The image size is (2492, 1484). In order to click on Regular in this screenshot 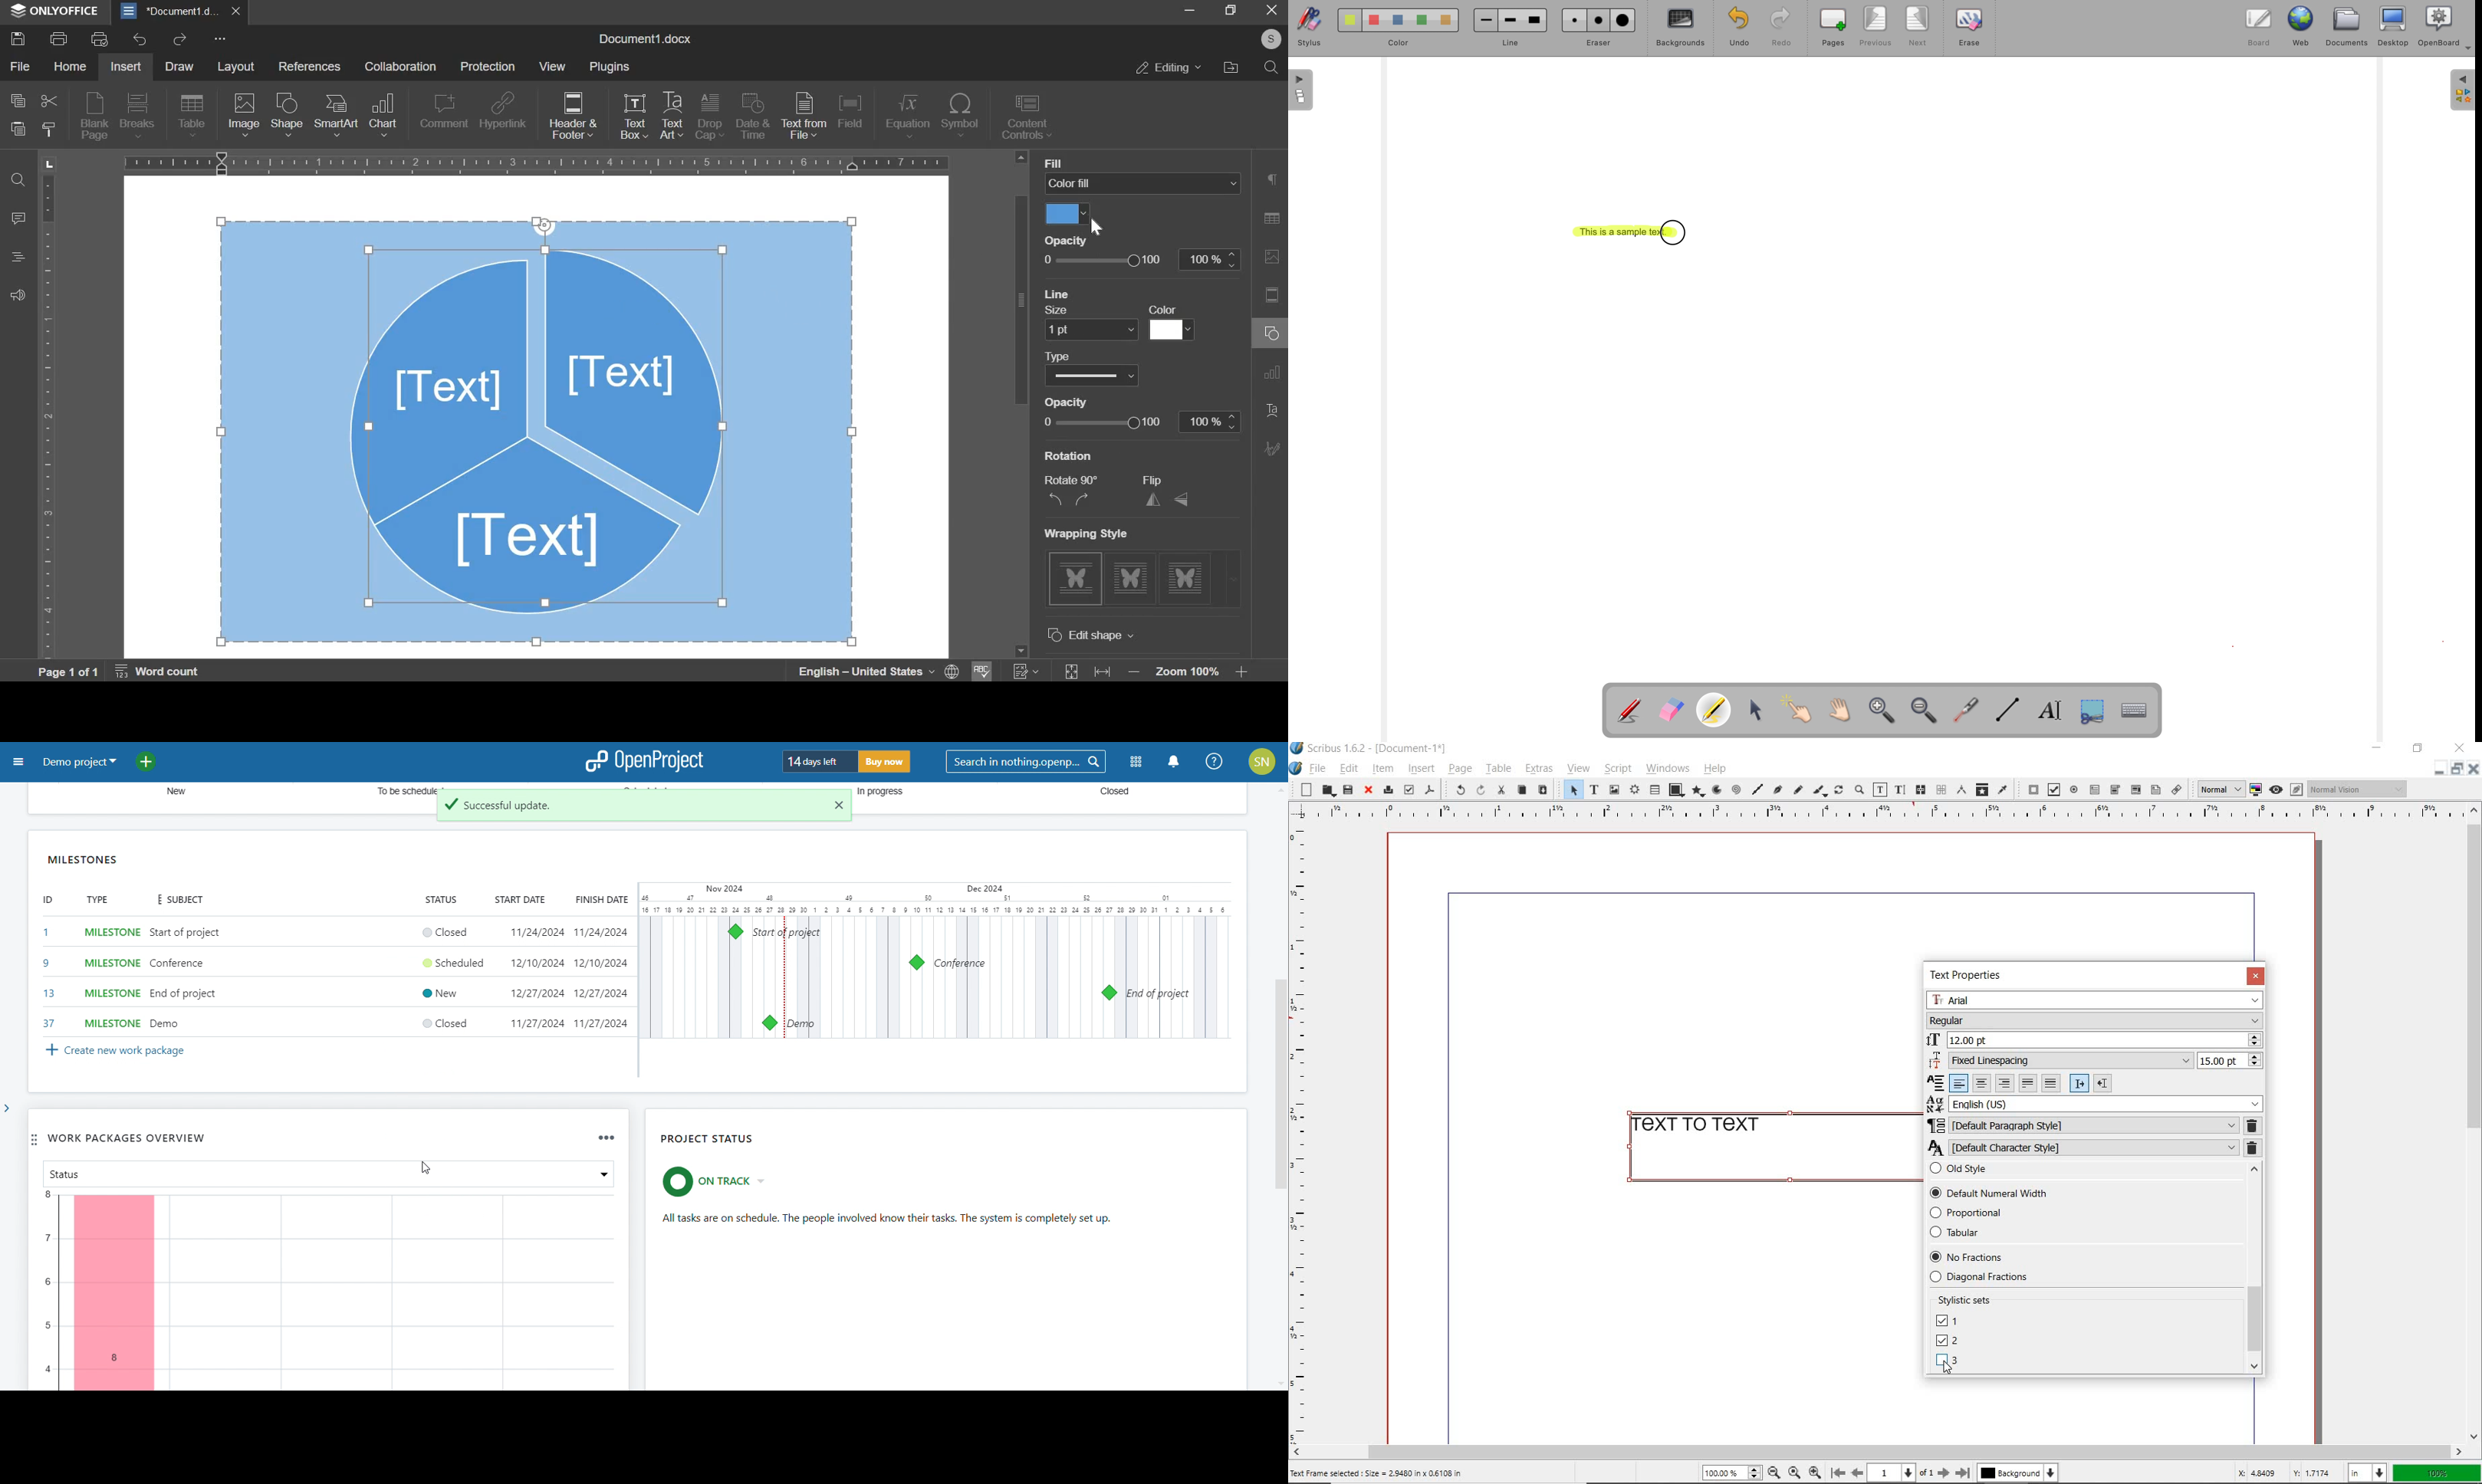, I will do `click(2094, 1021)`.